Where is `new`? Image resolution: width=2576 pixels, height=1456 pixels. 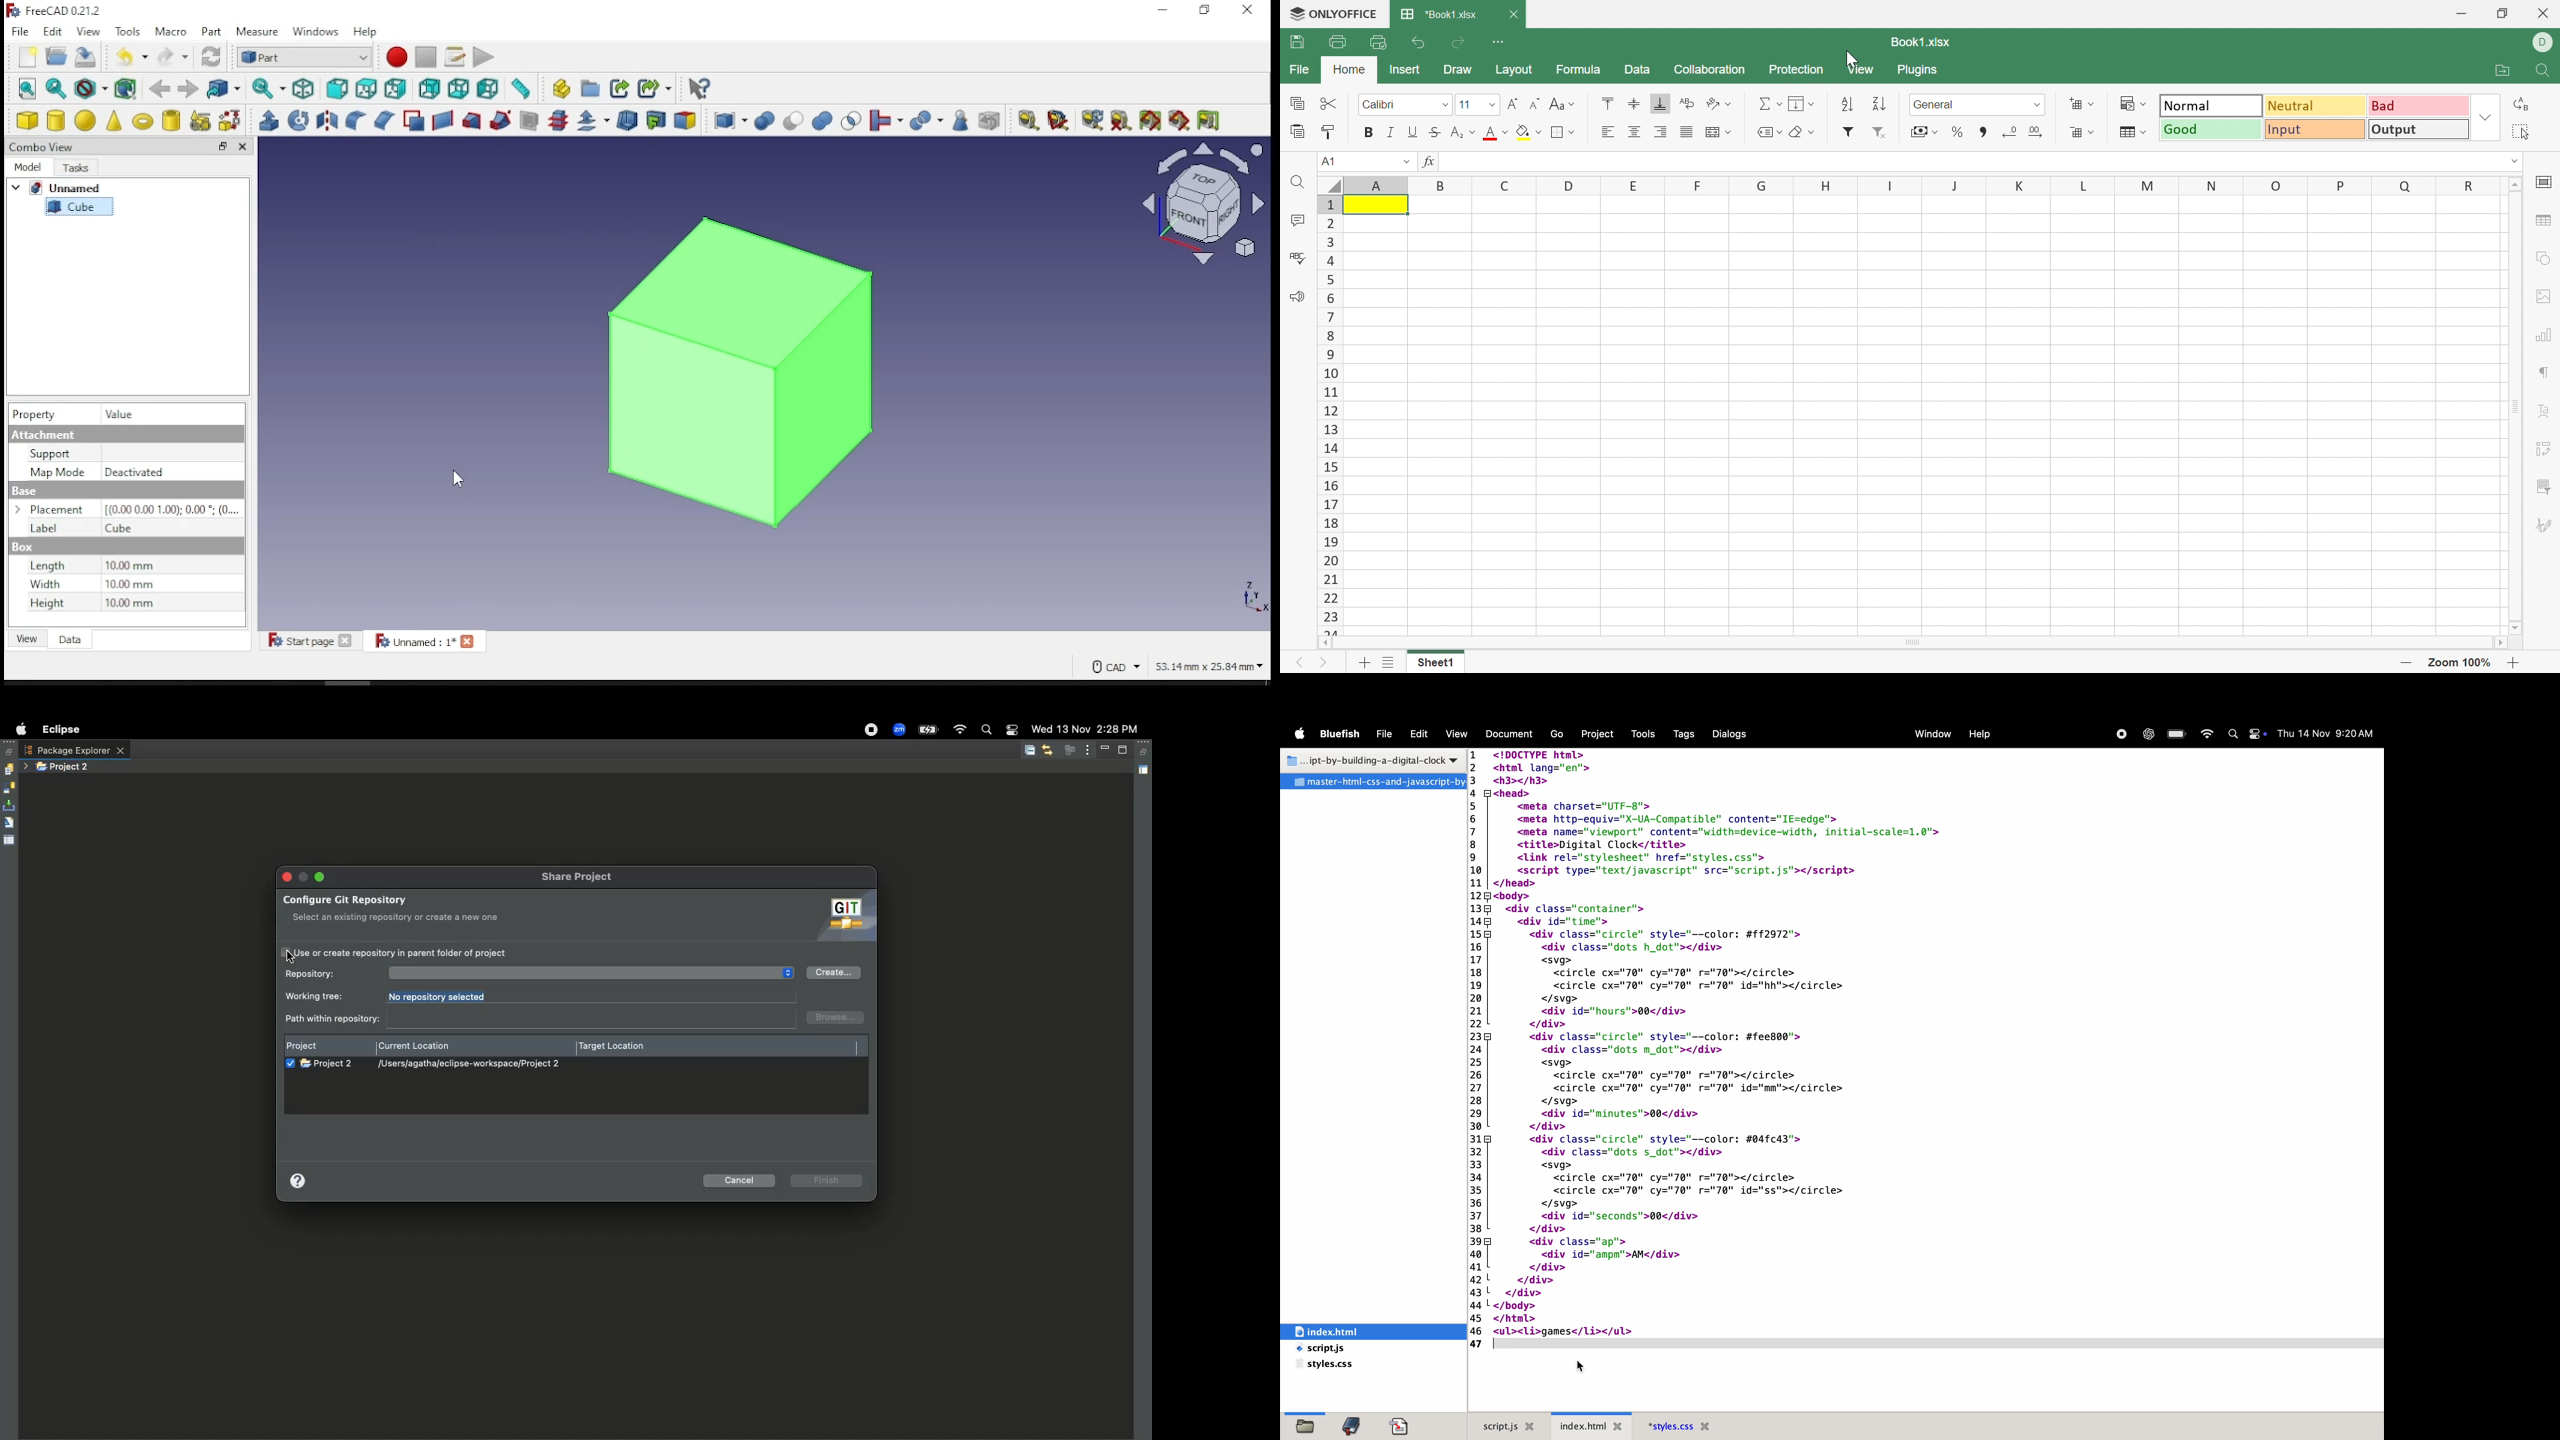
new is located at coordinates (29, 57).